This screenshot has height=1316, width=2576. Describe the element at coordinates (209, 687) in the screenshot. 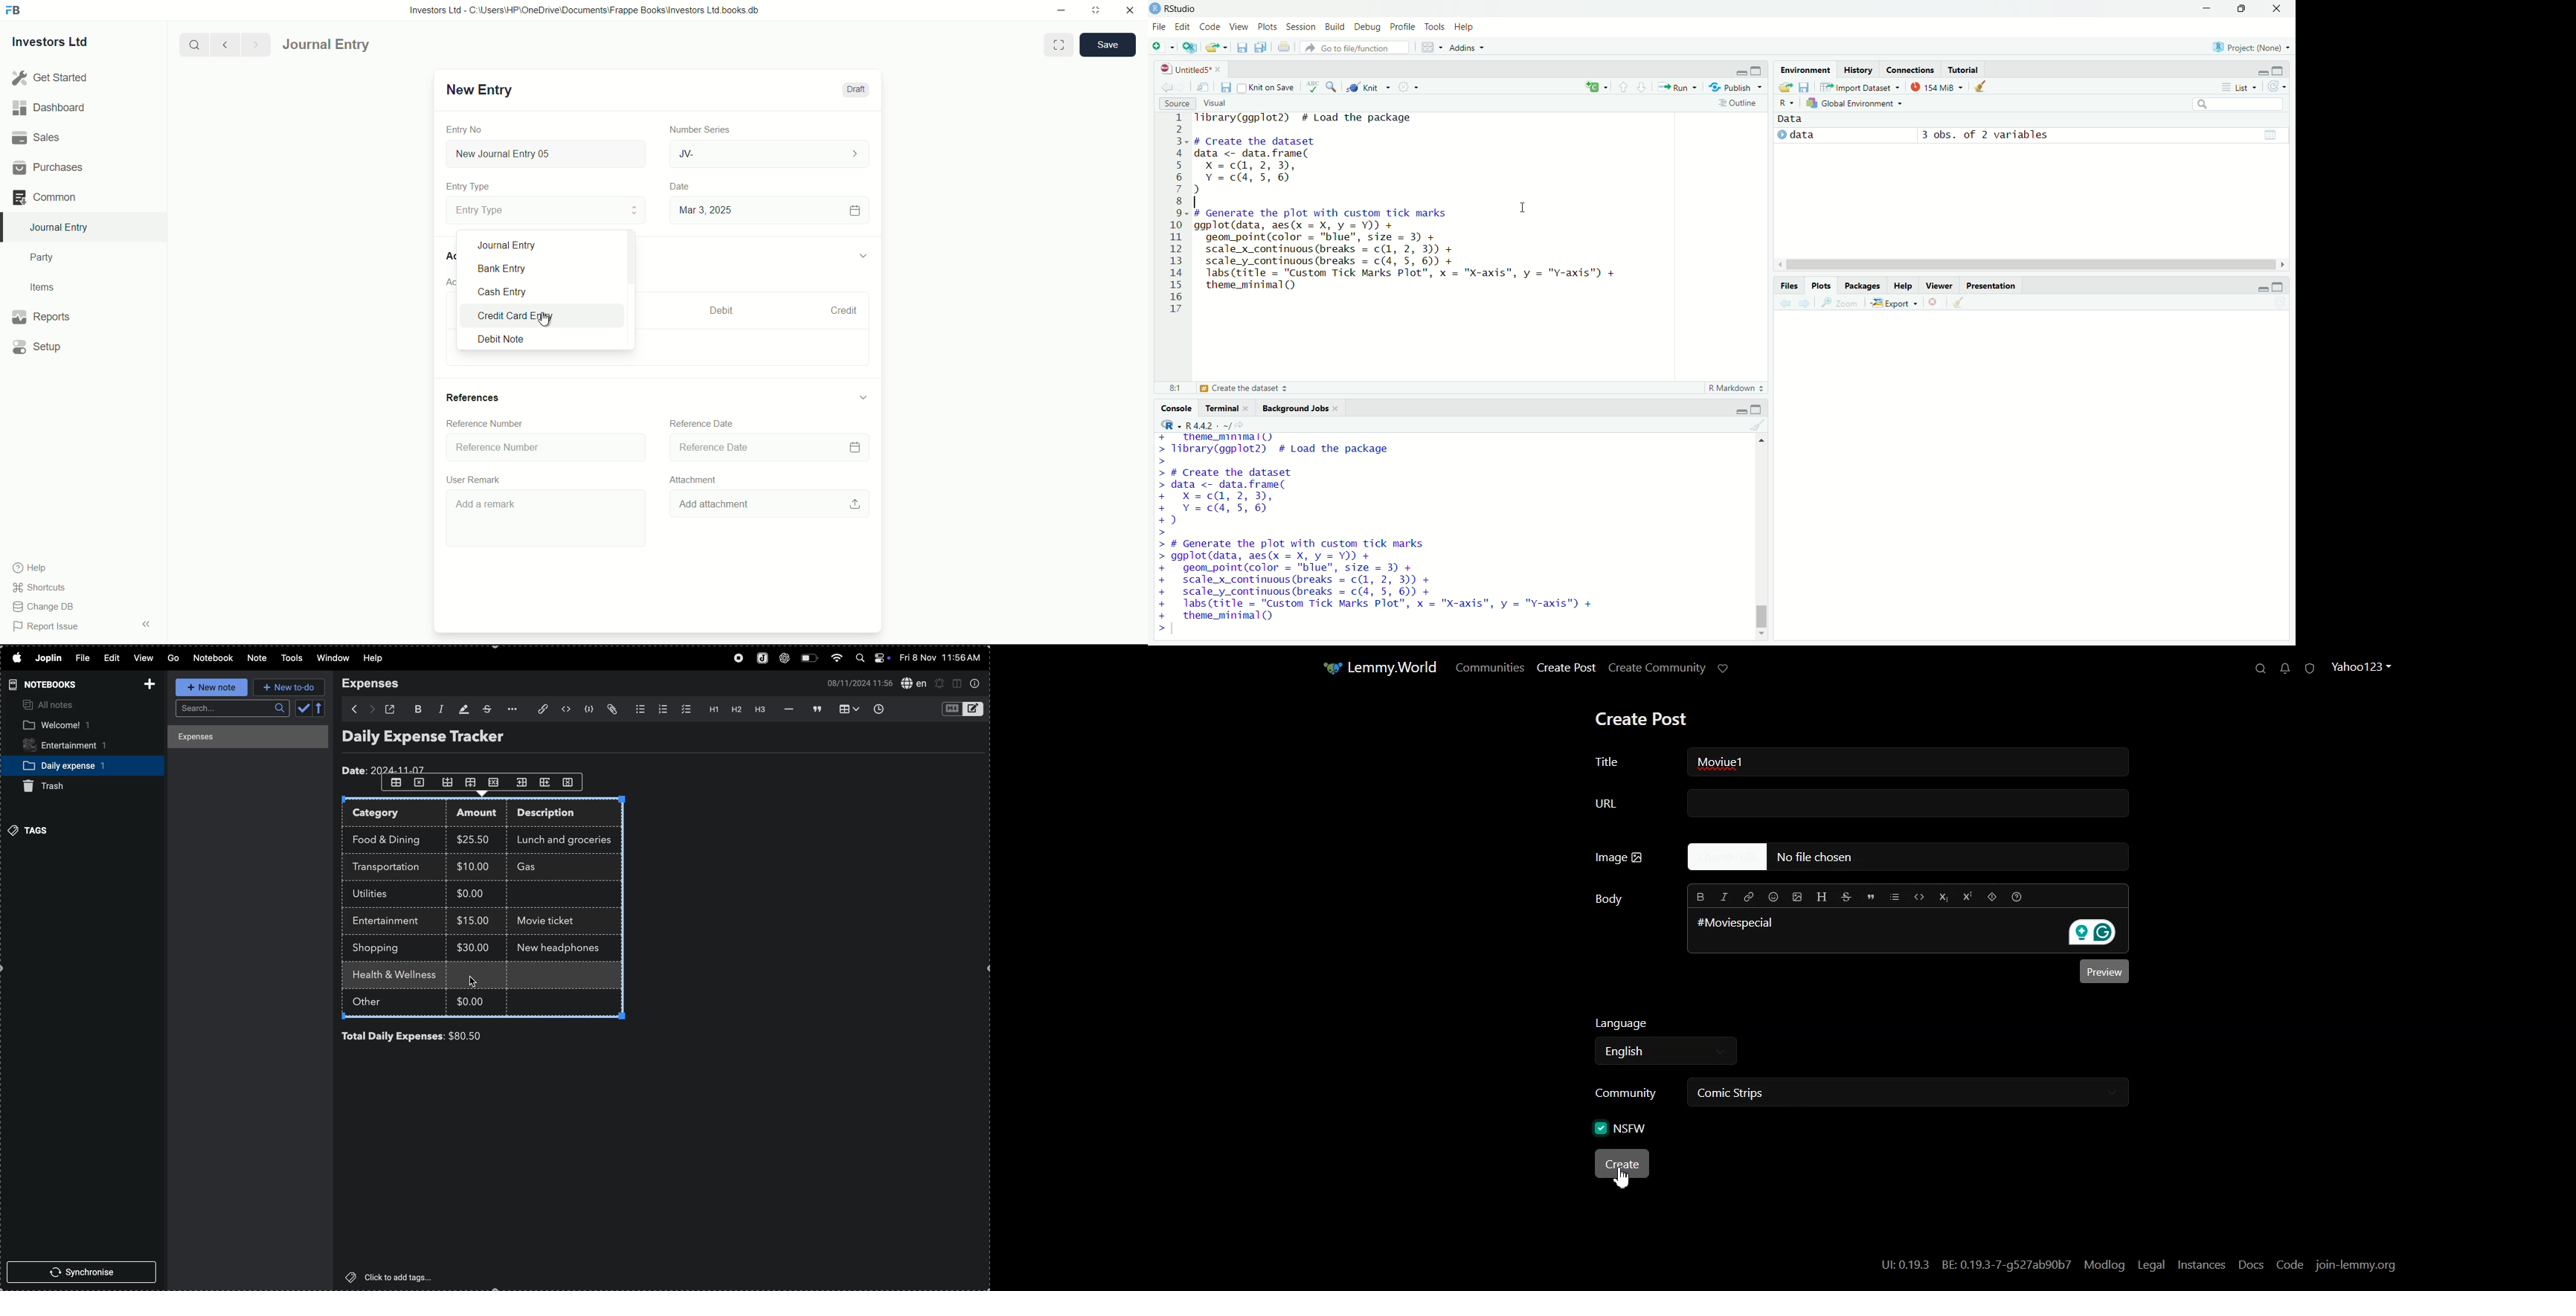

I see `new note` at that location.